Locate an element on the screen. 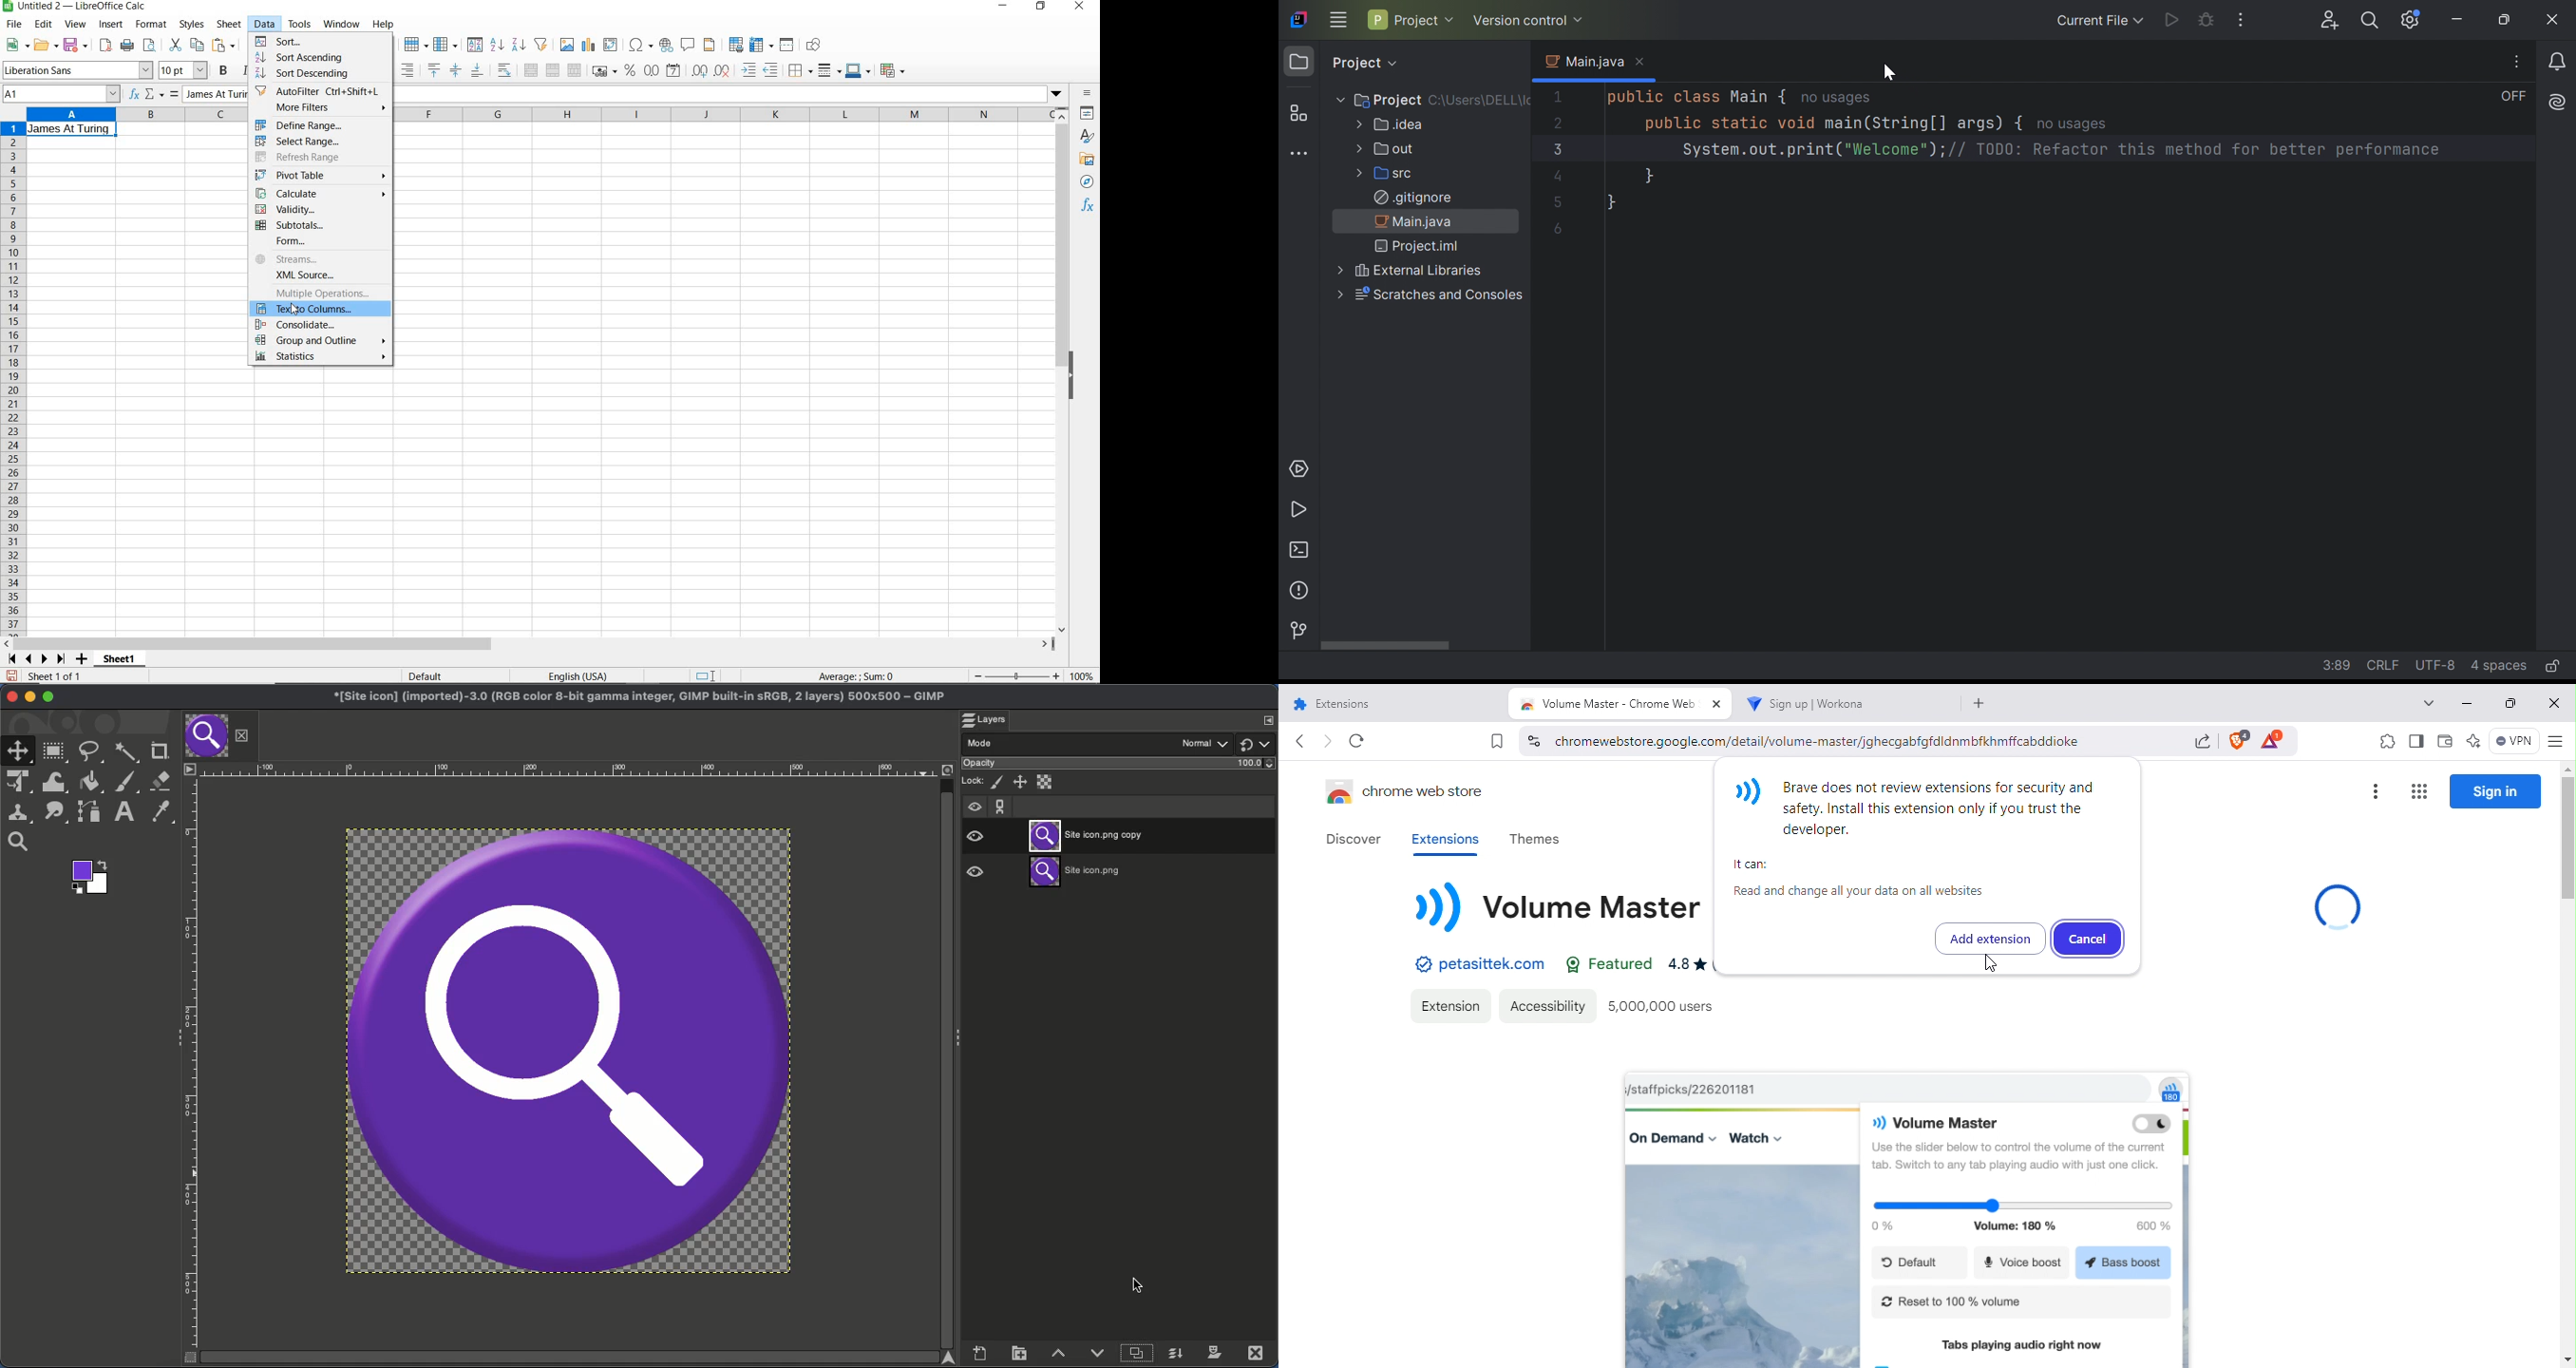 The height and width of the screenshot is (1372, 2576). conditional is located at coordinates (894, 69).